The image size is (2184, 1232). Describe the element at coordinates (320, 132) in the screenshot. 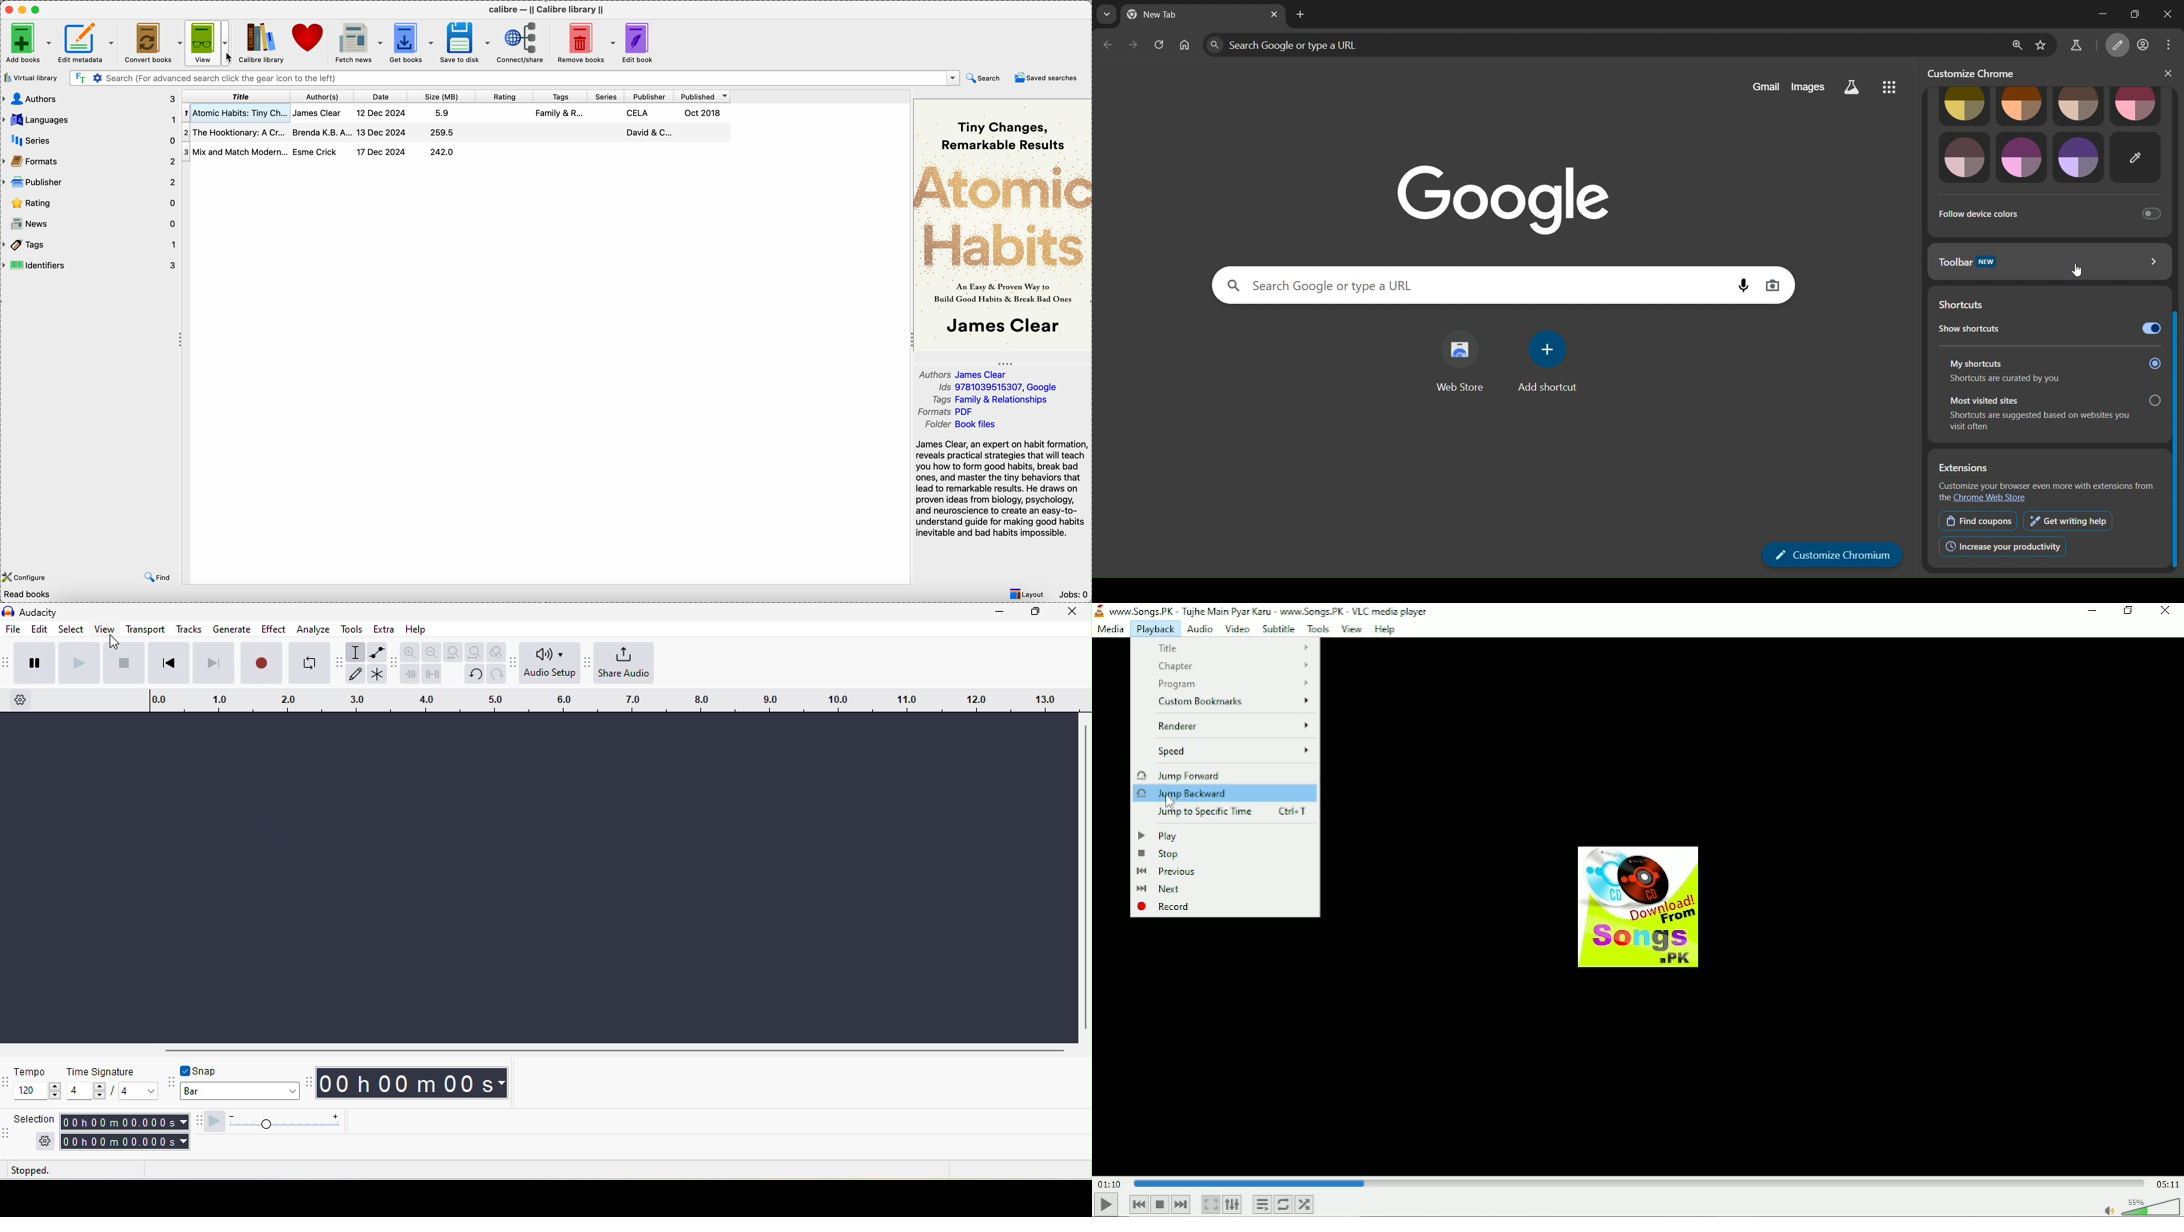

I see `Brenda K.B.A...` at that location.